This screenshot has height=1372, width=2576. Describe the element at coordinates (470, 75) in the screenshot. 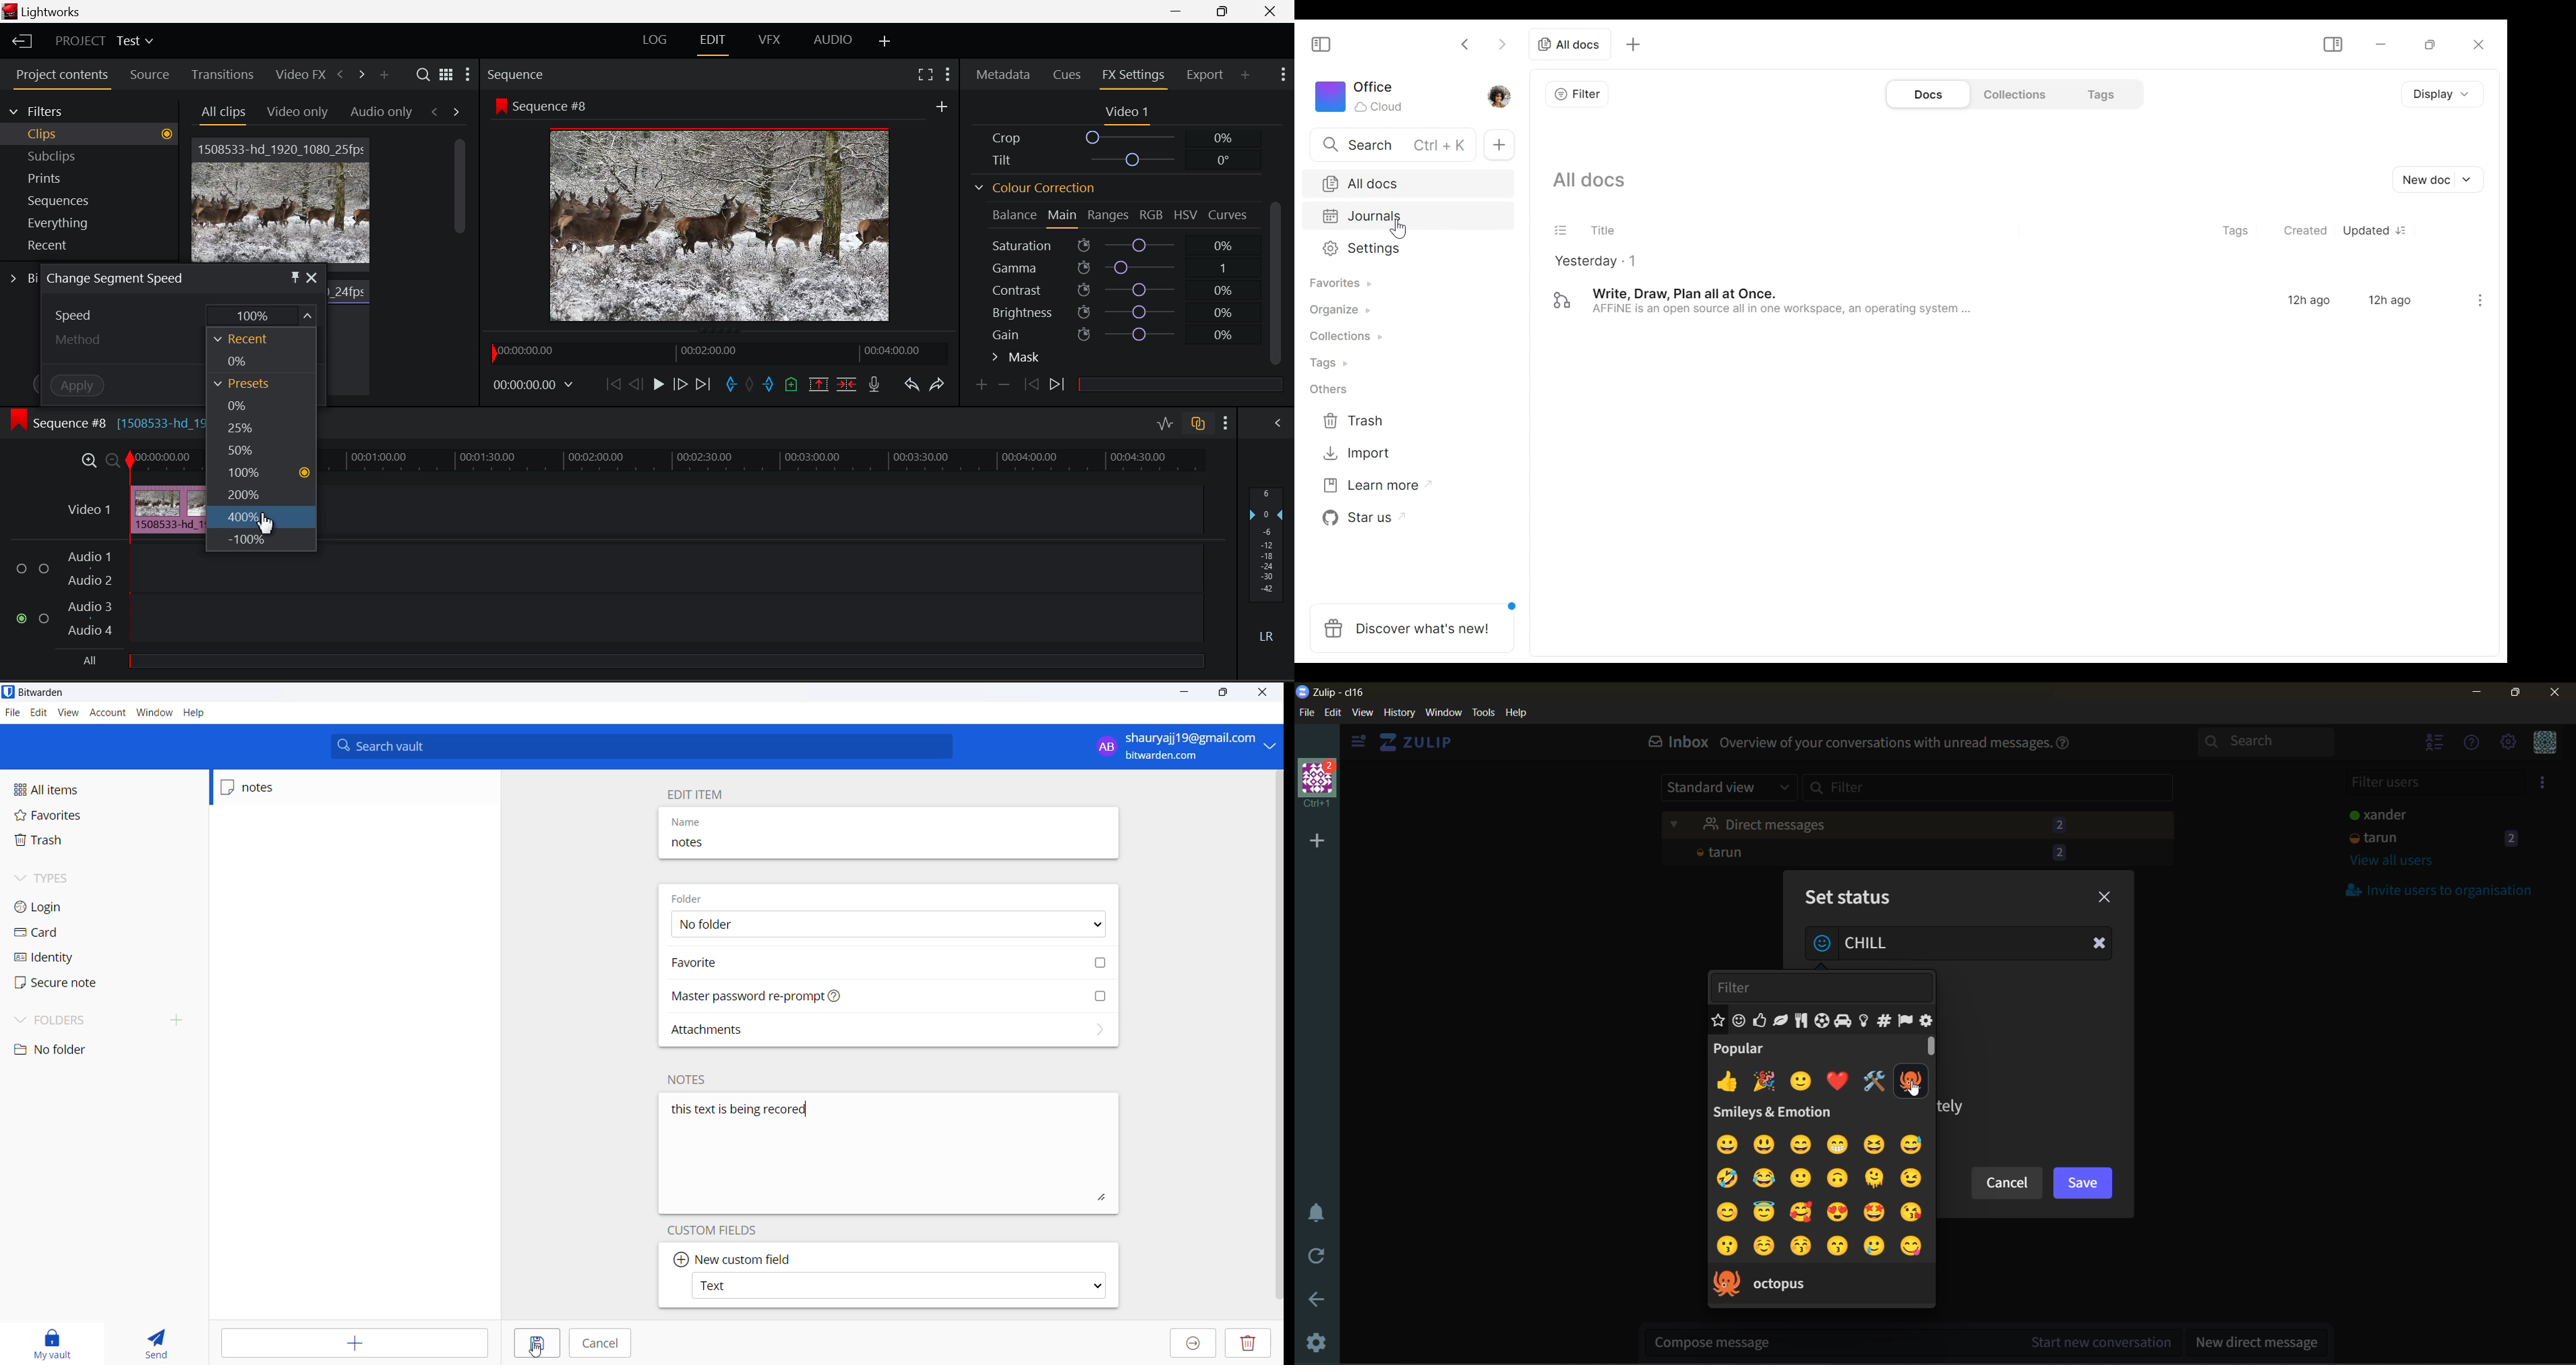

I see `Settings` at that location.